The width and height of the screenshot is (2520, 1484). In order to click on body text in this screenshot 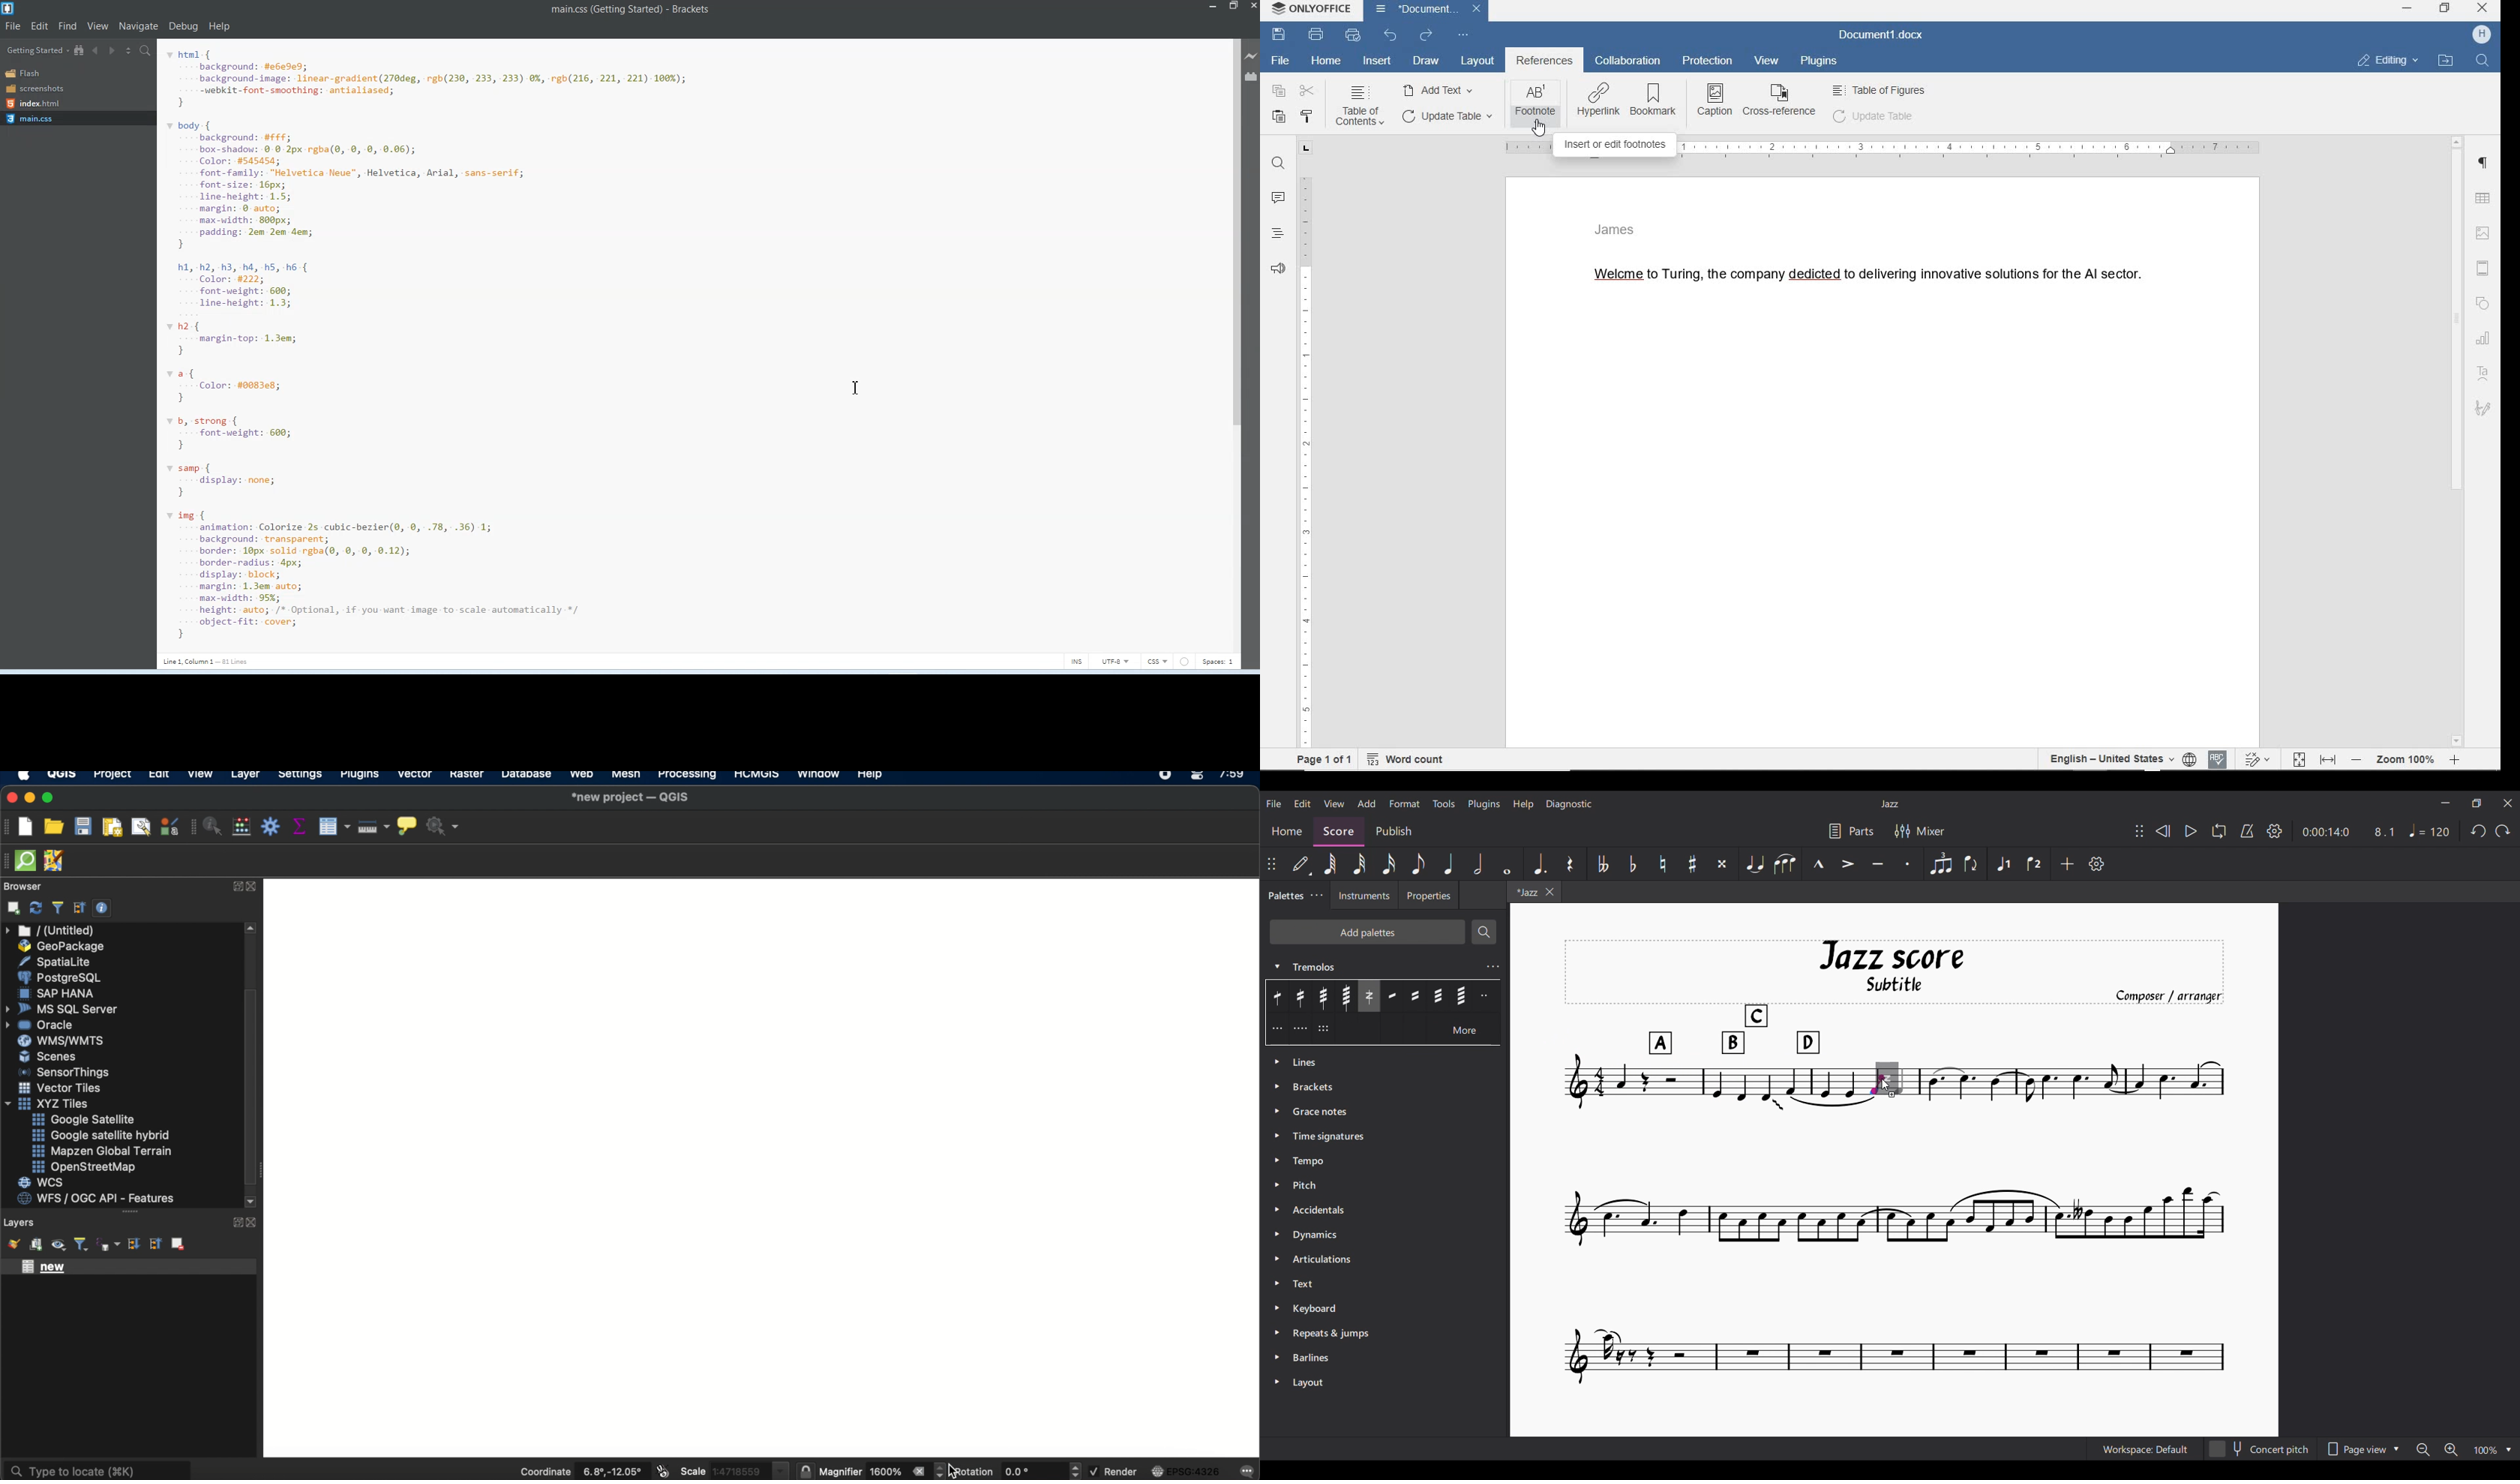, I will do `click(1860, 278)`.